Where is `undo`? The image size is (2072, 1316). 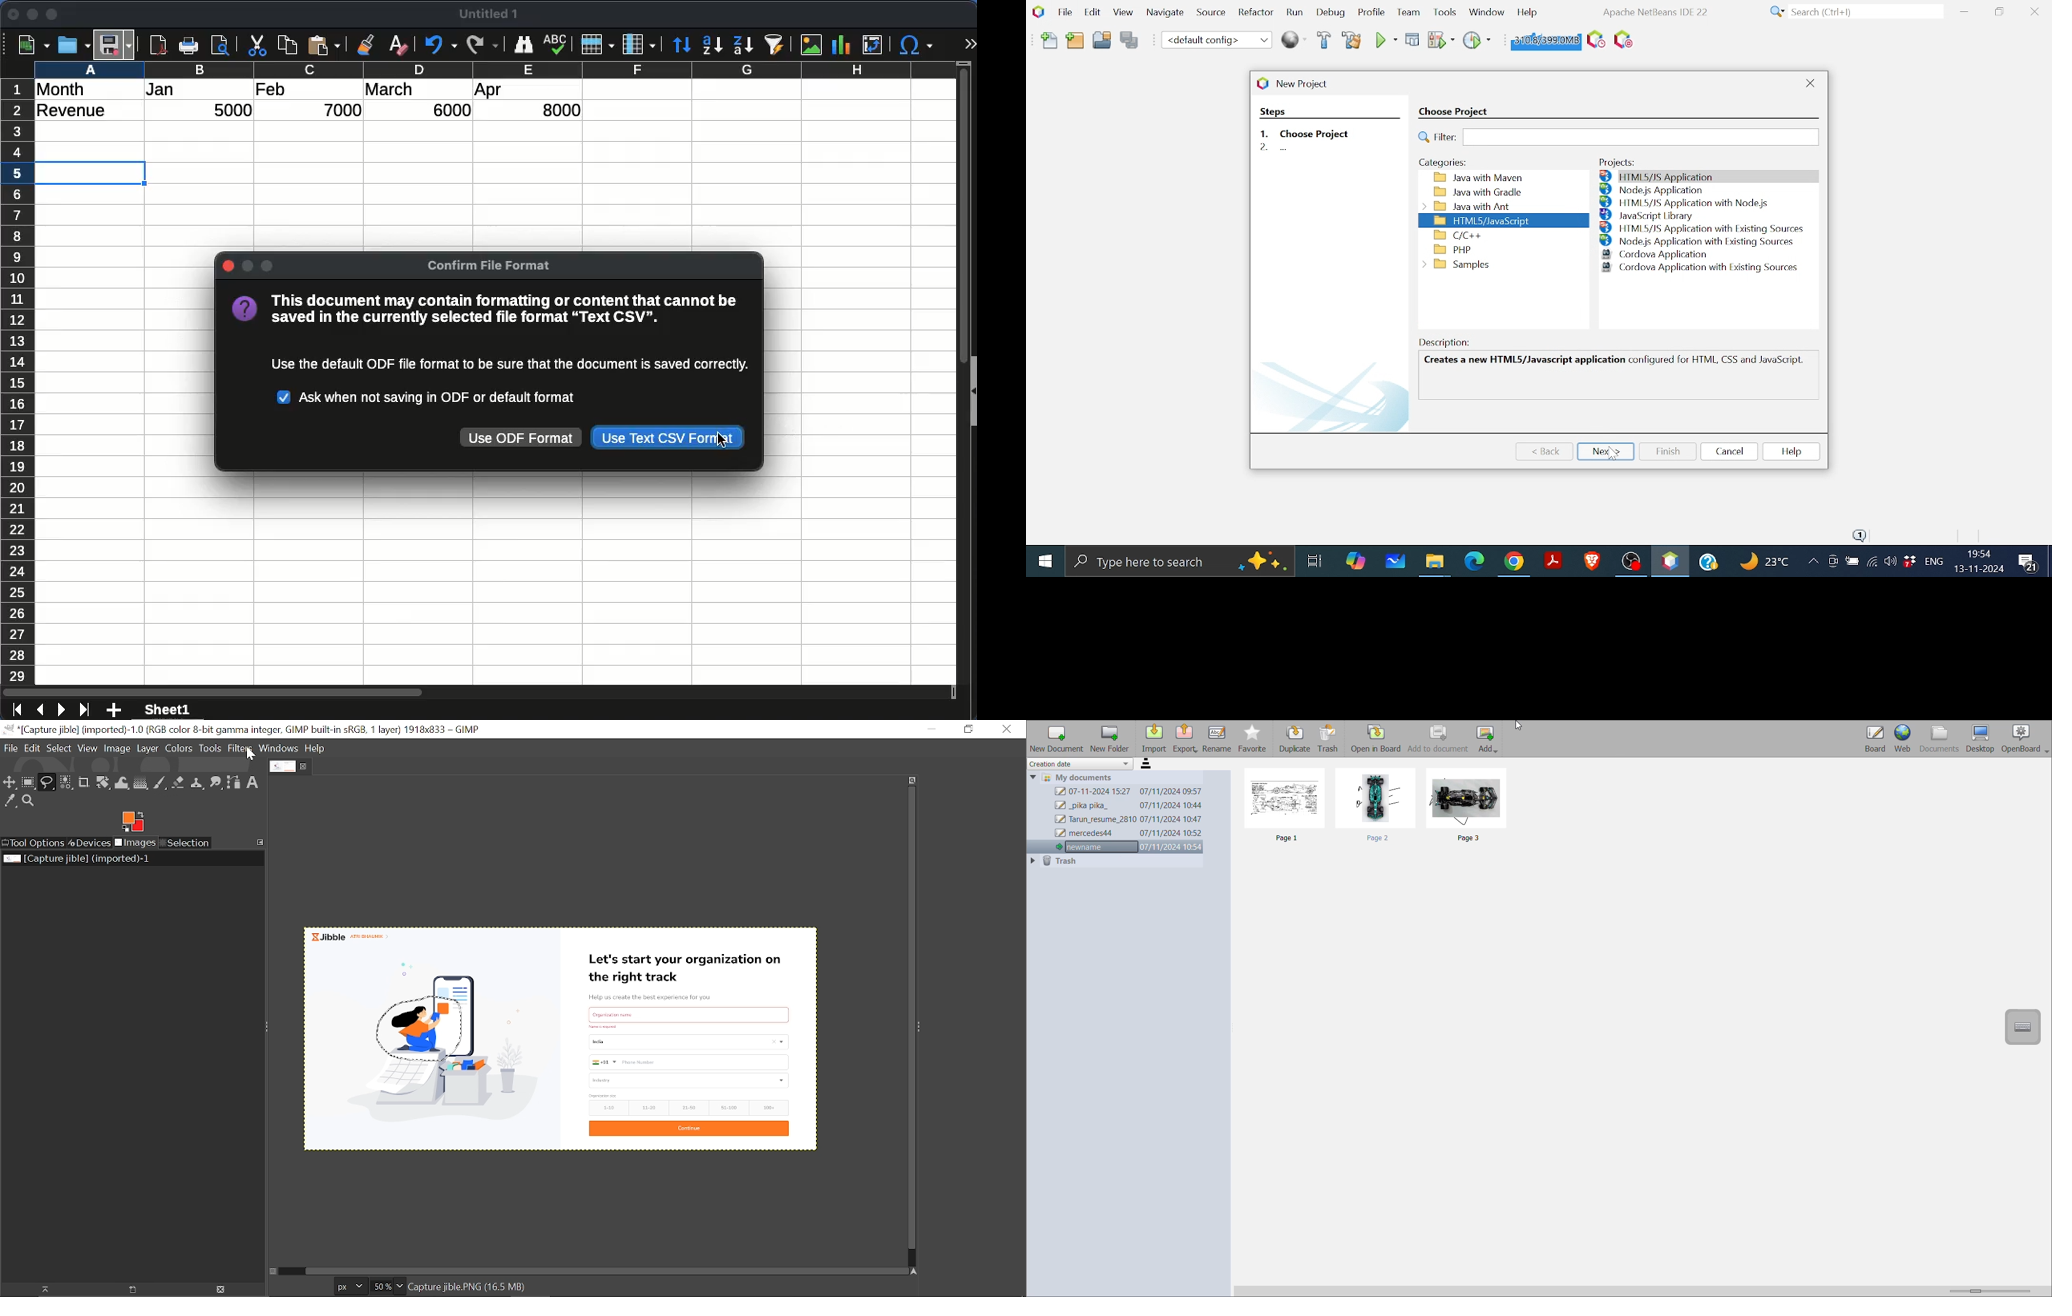 undo is located at coordinates (438, 46).